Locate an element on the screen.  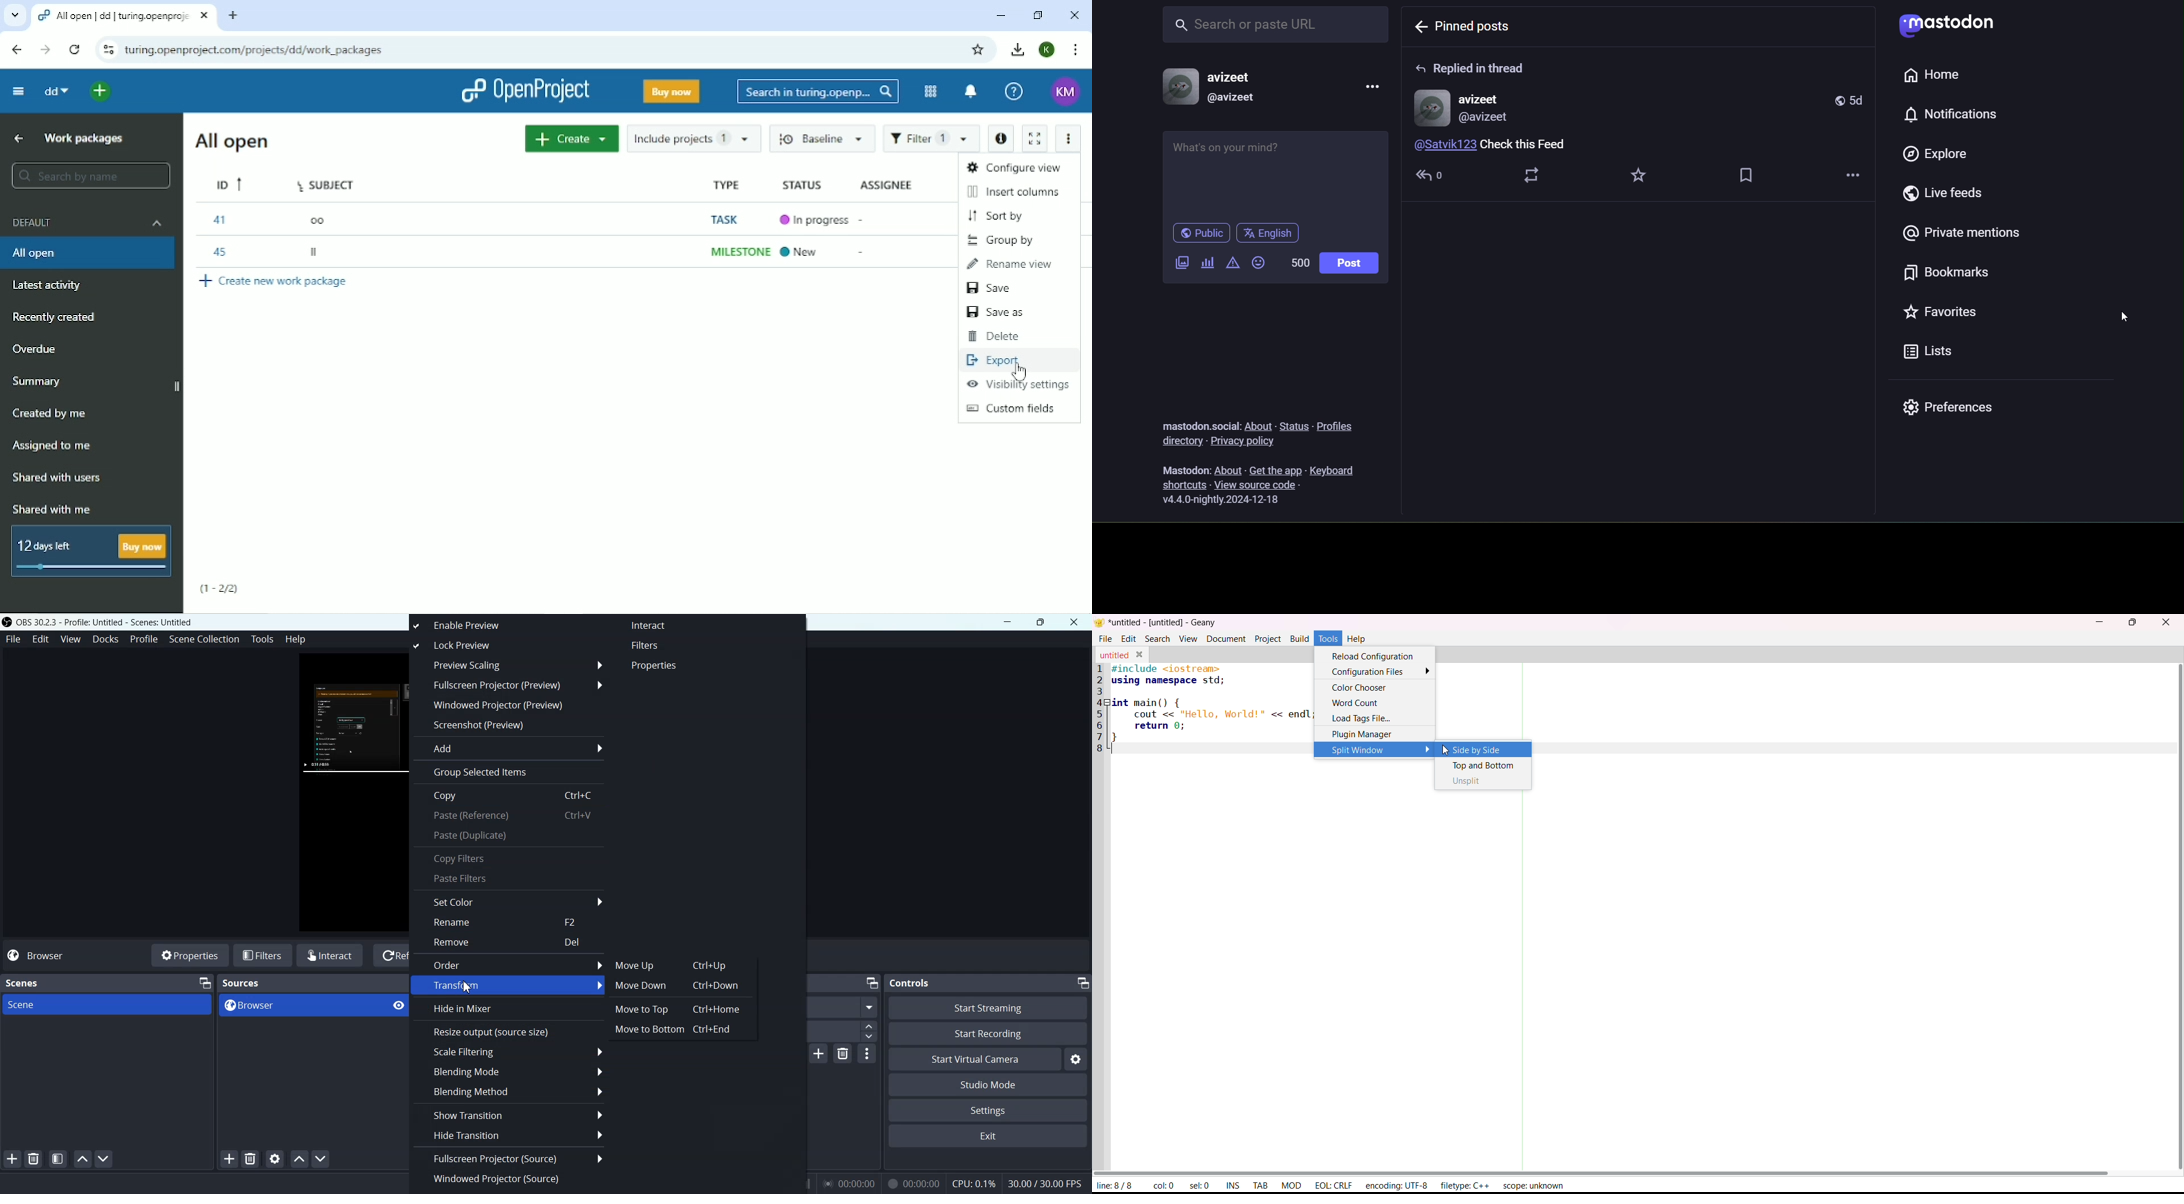
Preview Scaling is located at coordinates (507, 665).